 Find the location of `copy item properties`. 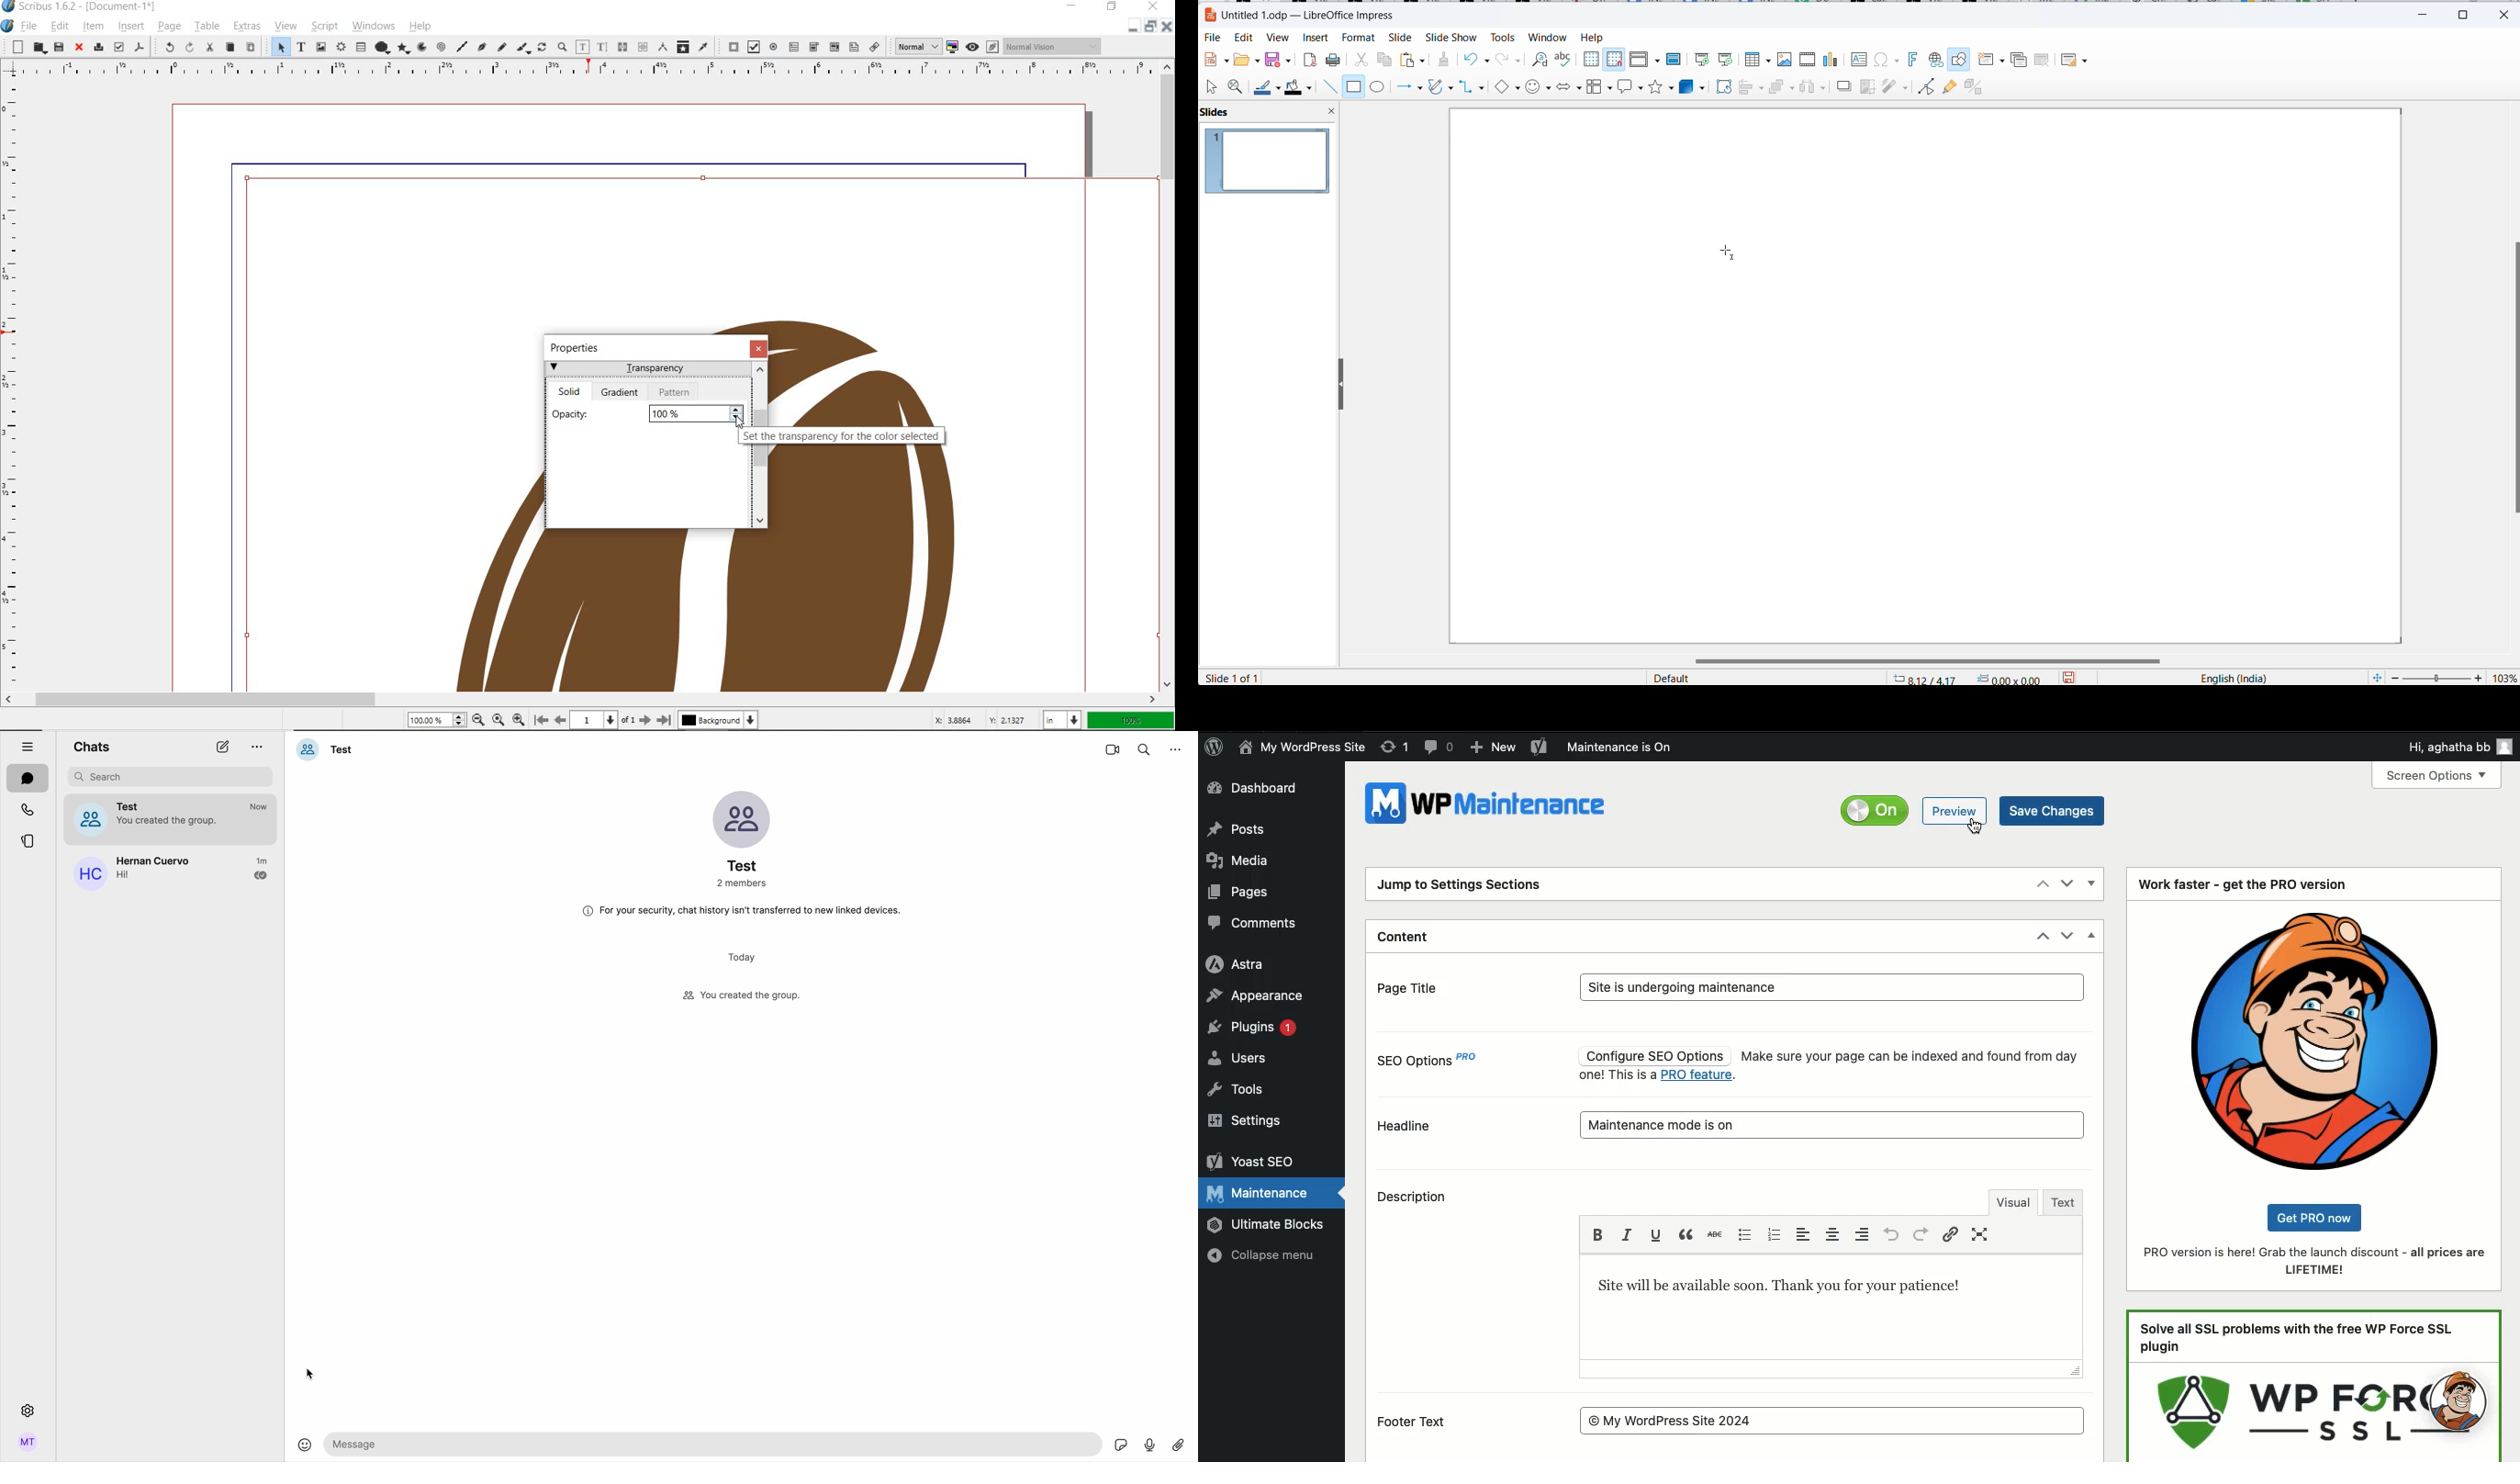

copy item properties is located at coordinates (682, 46).